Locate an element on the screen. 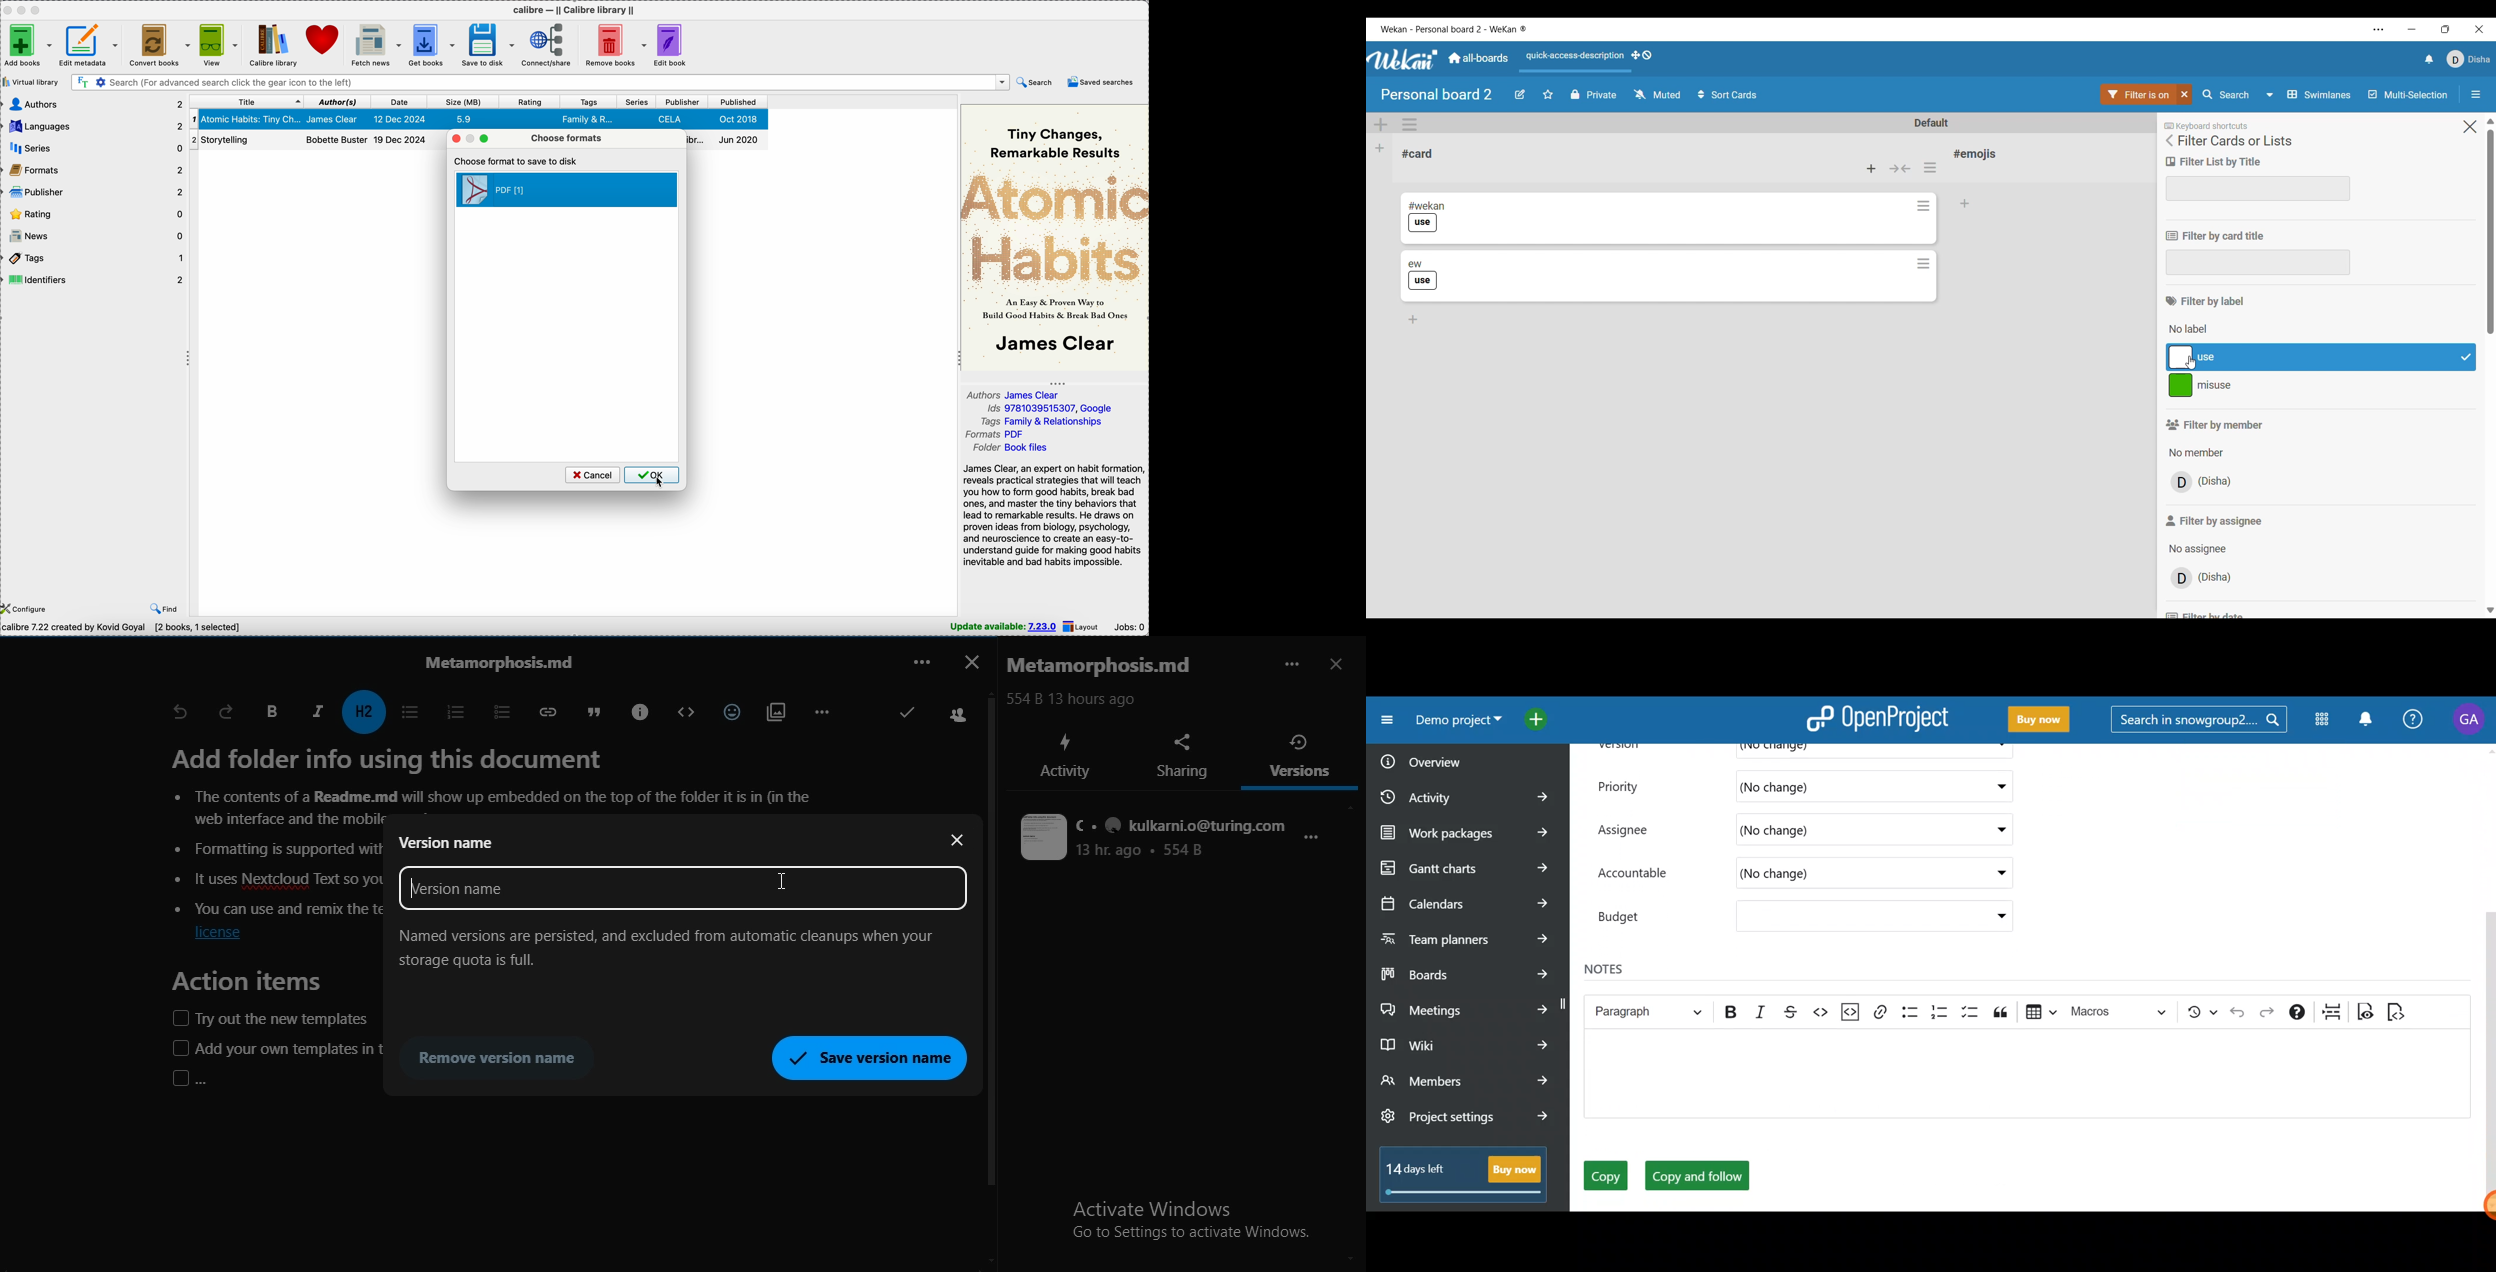 This screenshot has height=1288, width=2520. Jobs: 0 is located at coordinates (1129, 626).